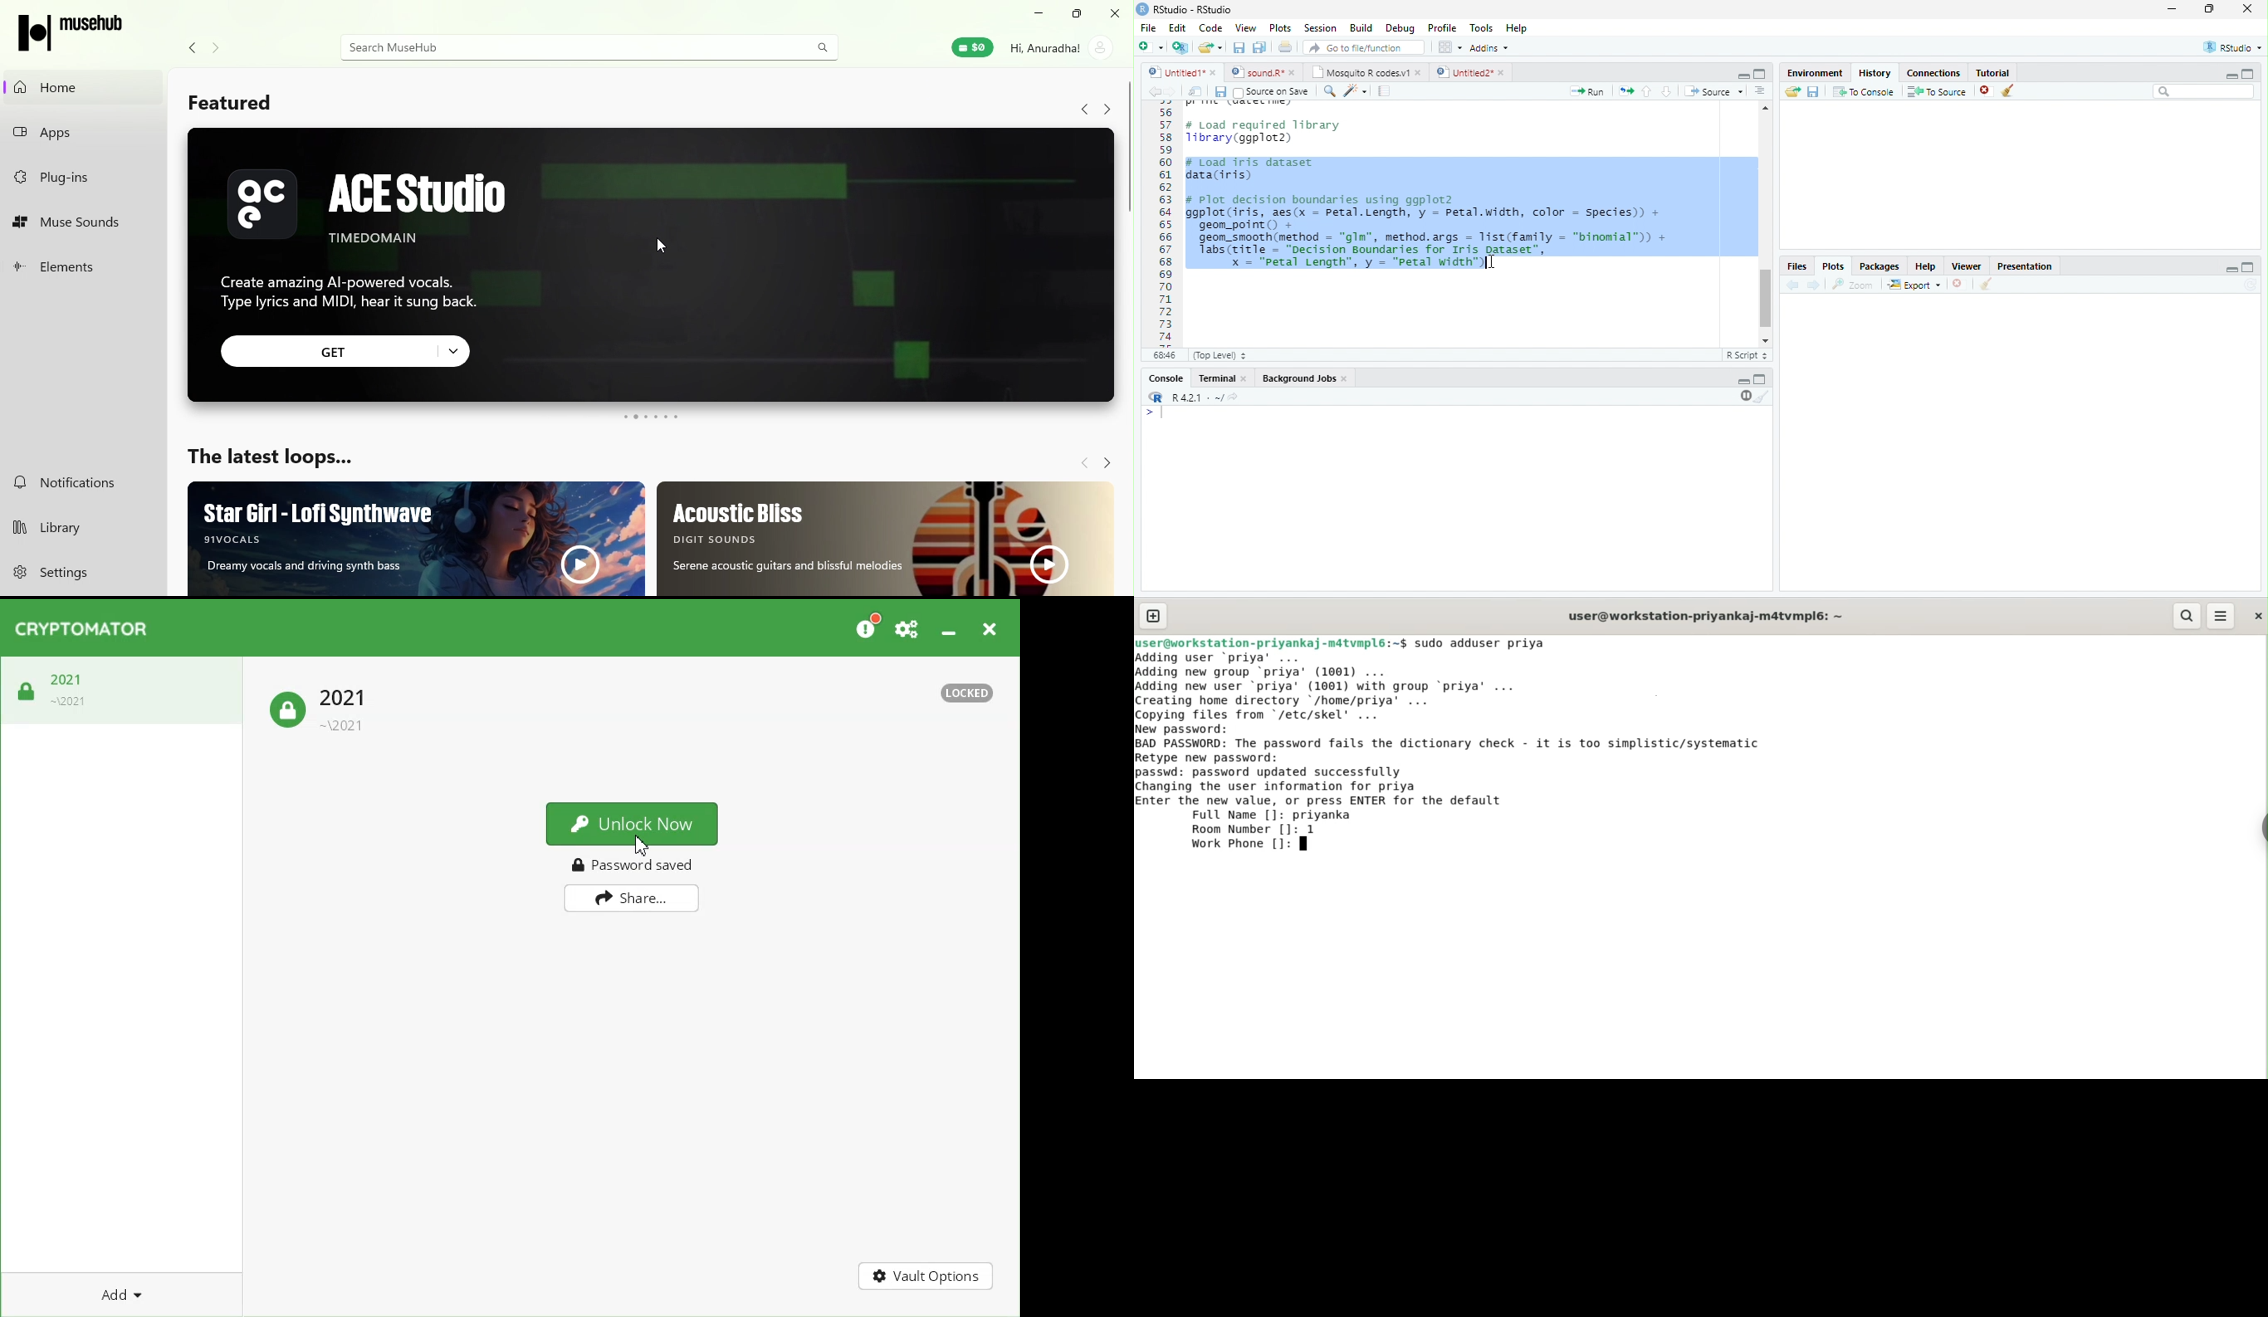 This screenshot has width=2268, height=1344. Describe the element at coordinates (1879, 267) in the screenshot. I see `Packages` at that location.